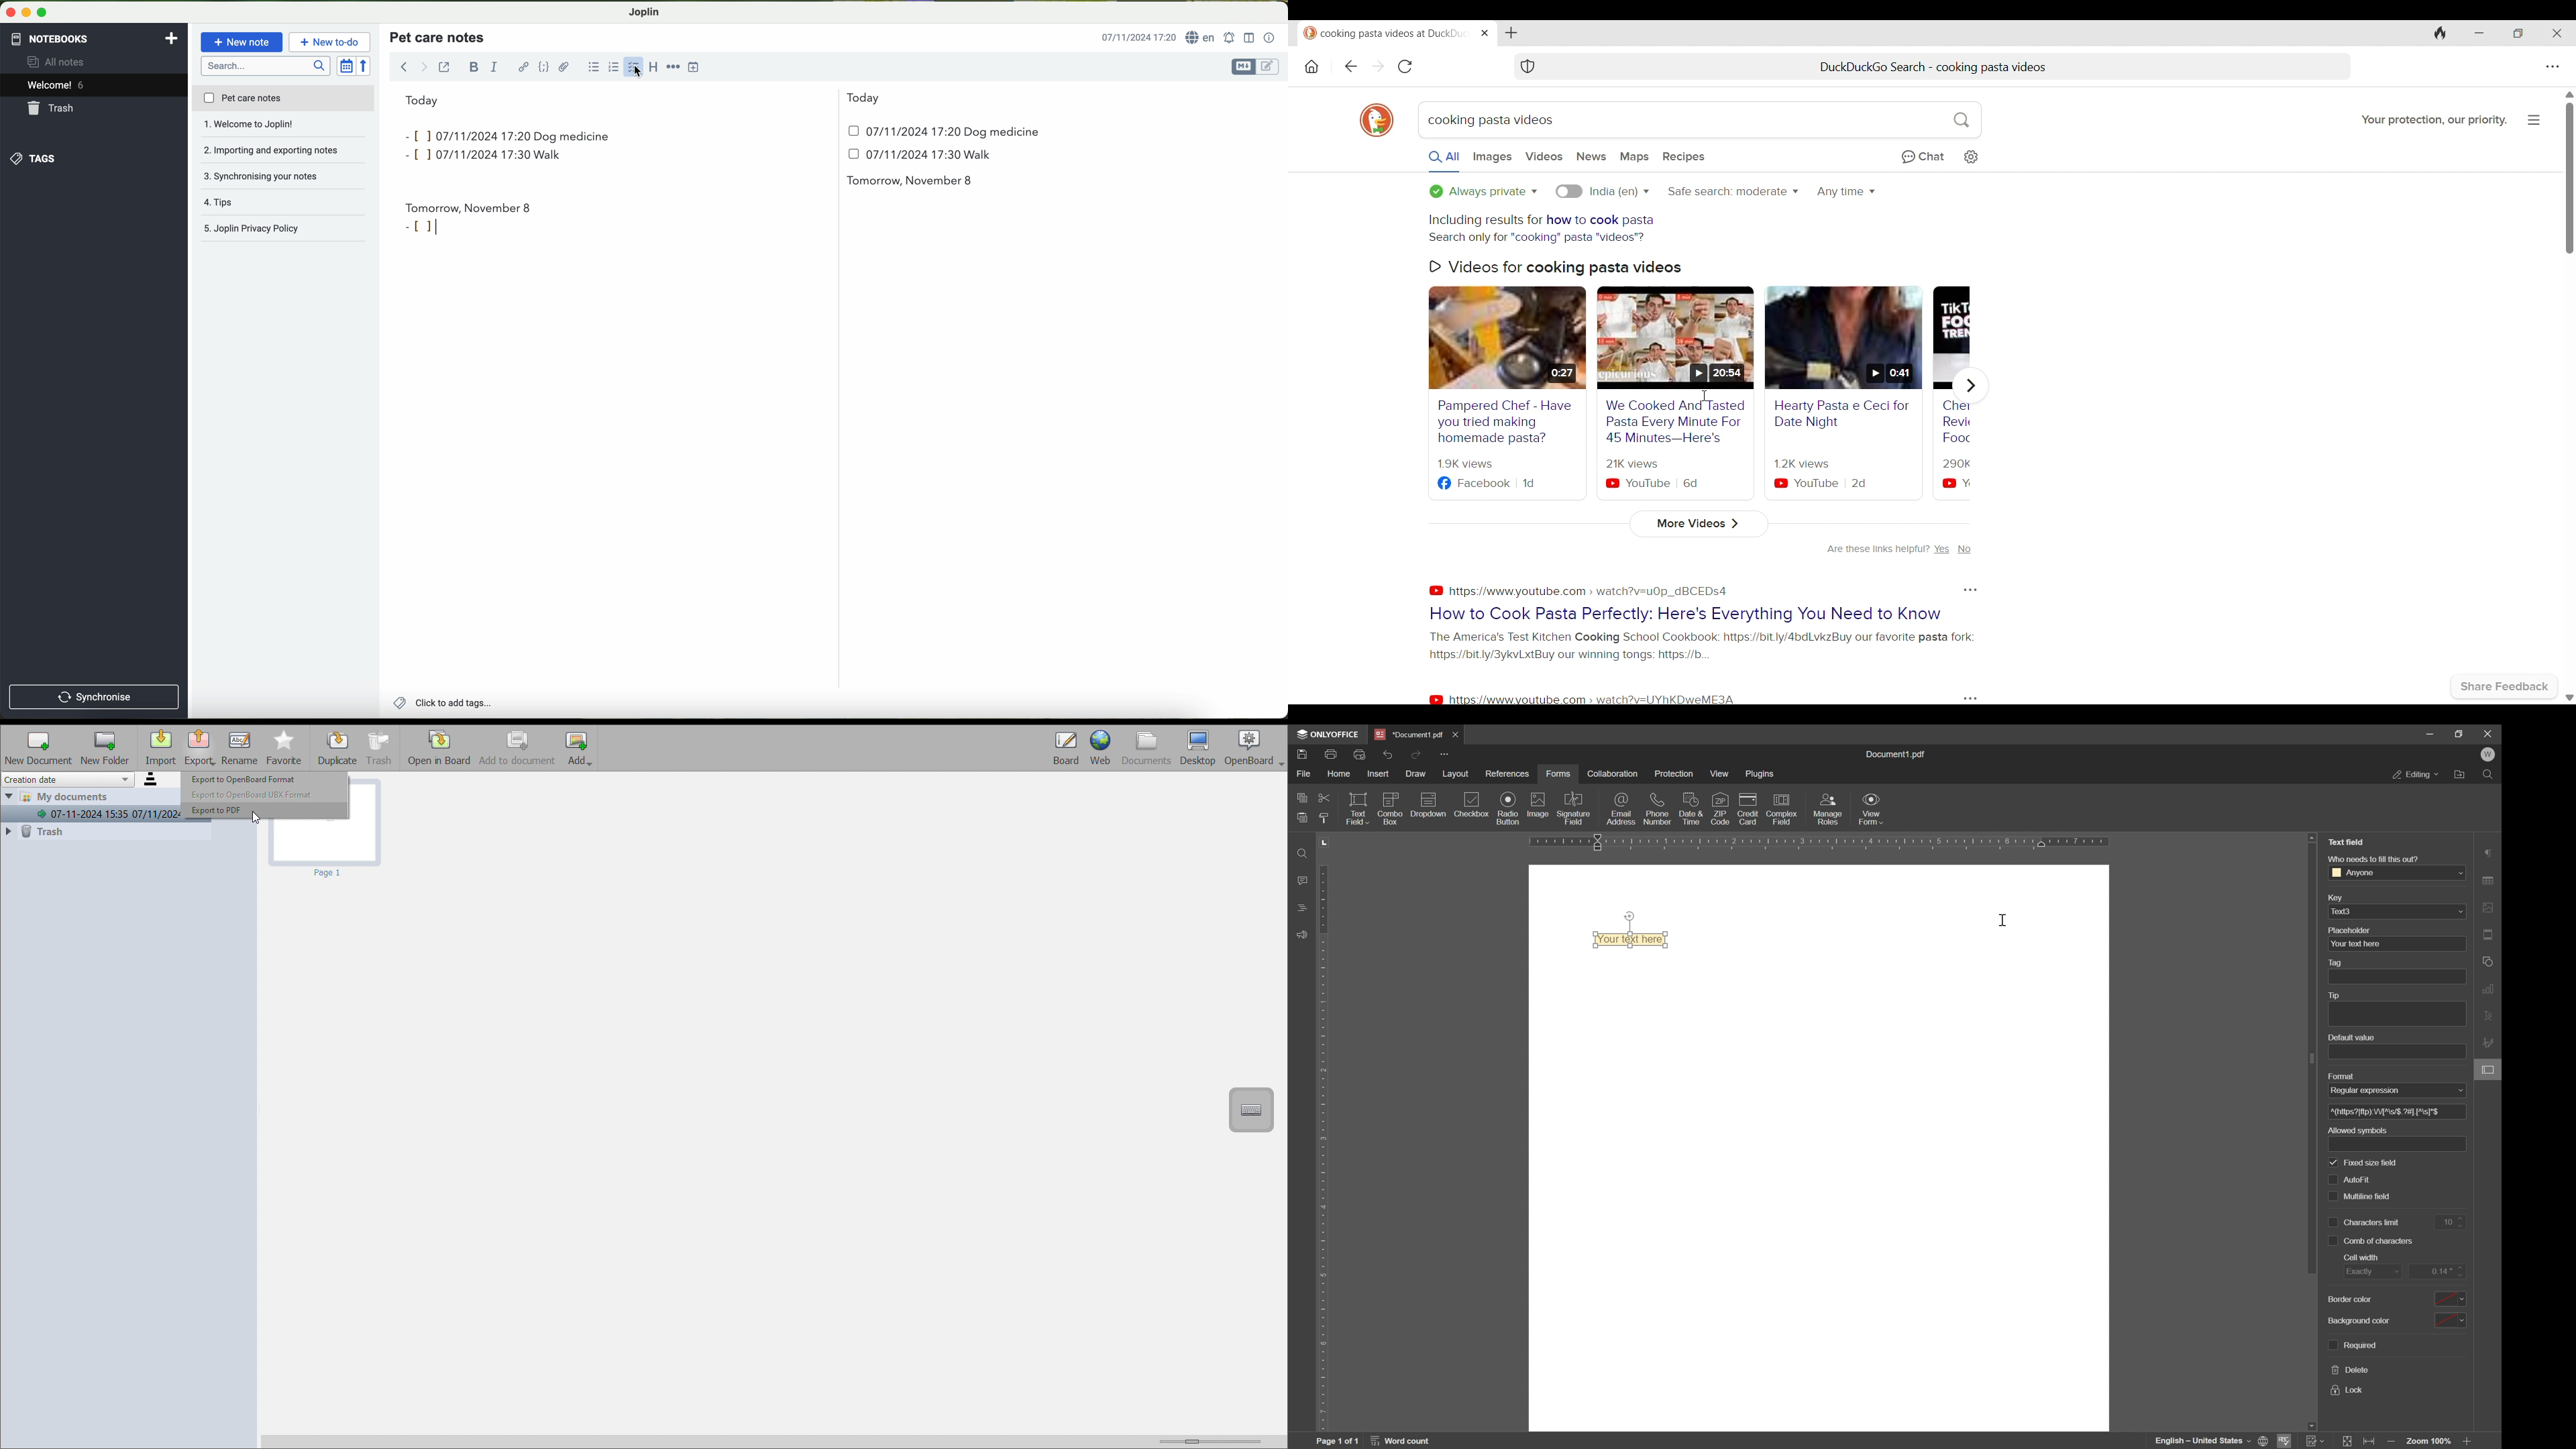 This screenshot has height=1456, width=2576. Describe the element at coordinates (1561, 268) in the screenshot. I see `Videos for cooking pasta videos` at that location.